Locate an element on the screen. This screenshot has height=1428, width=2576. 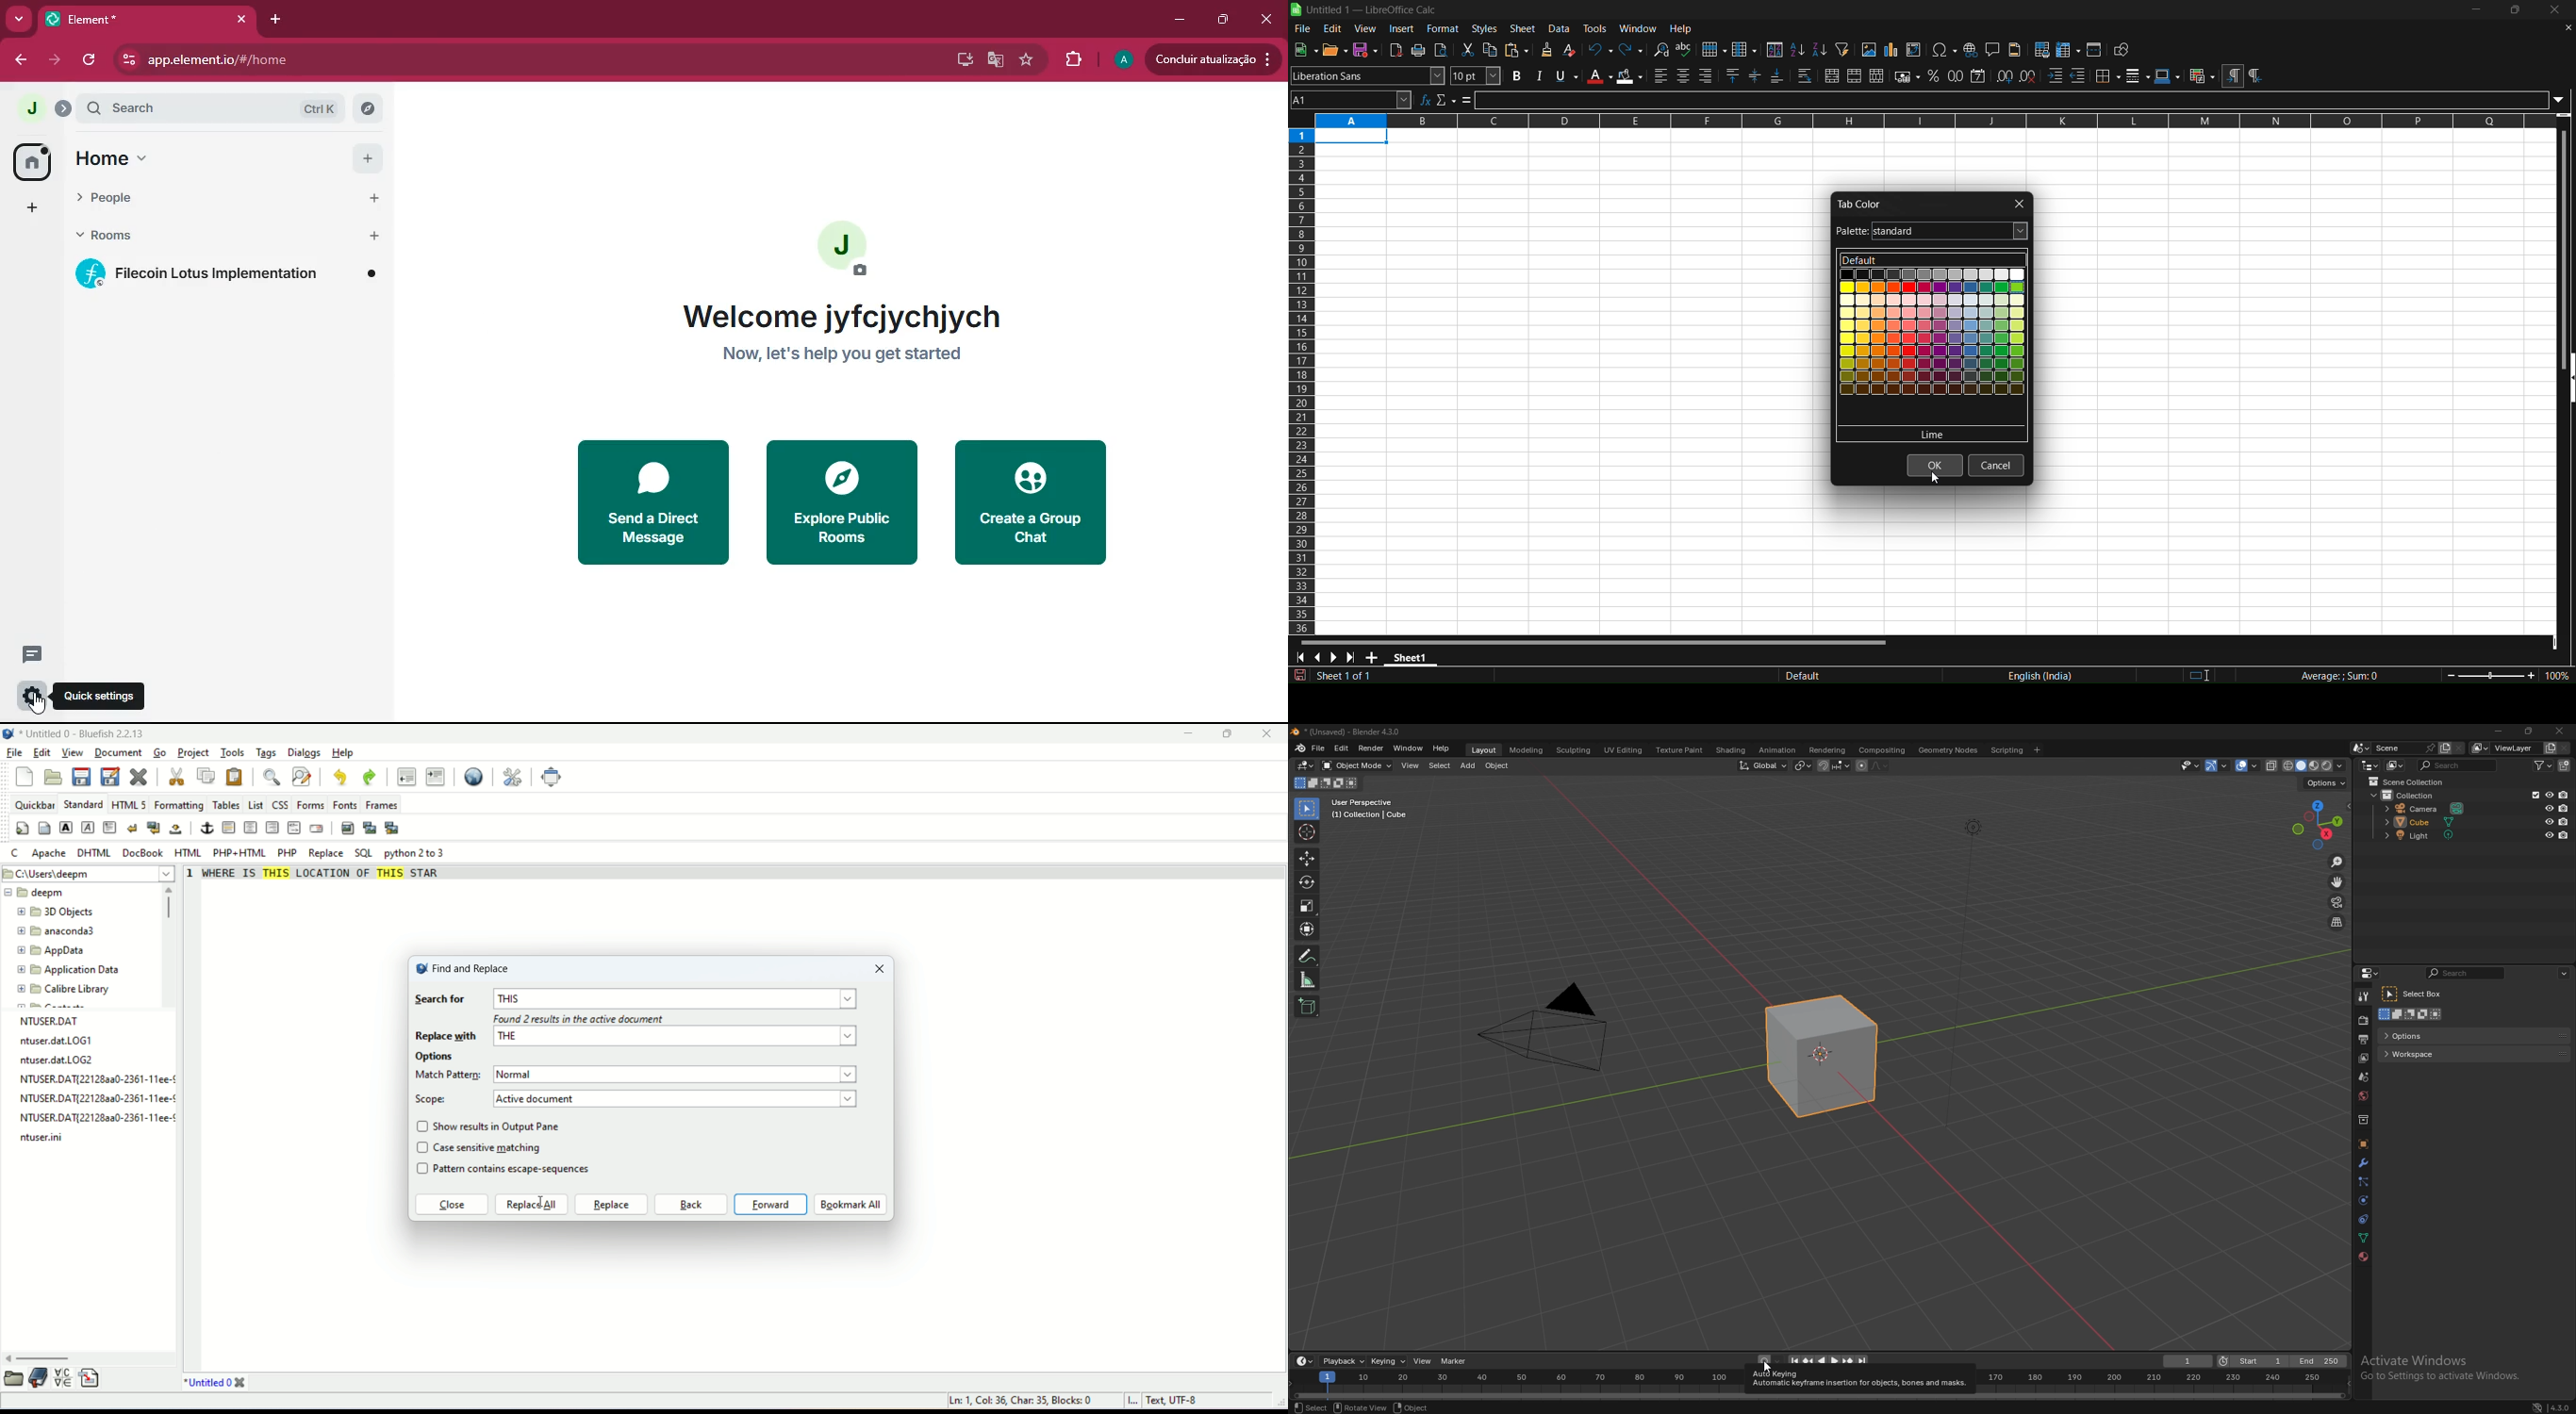
center vertically is located at coordinates (1756, 76).